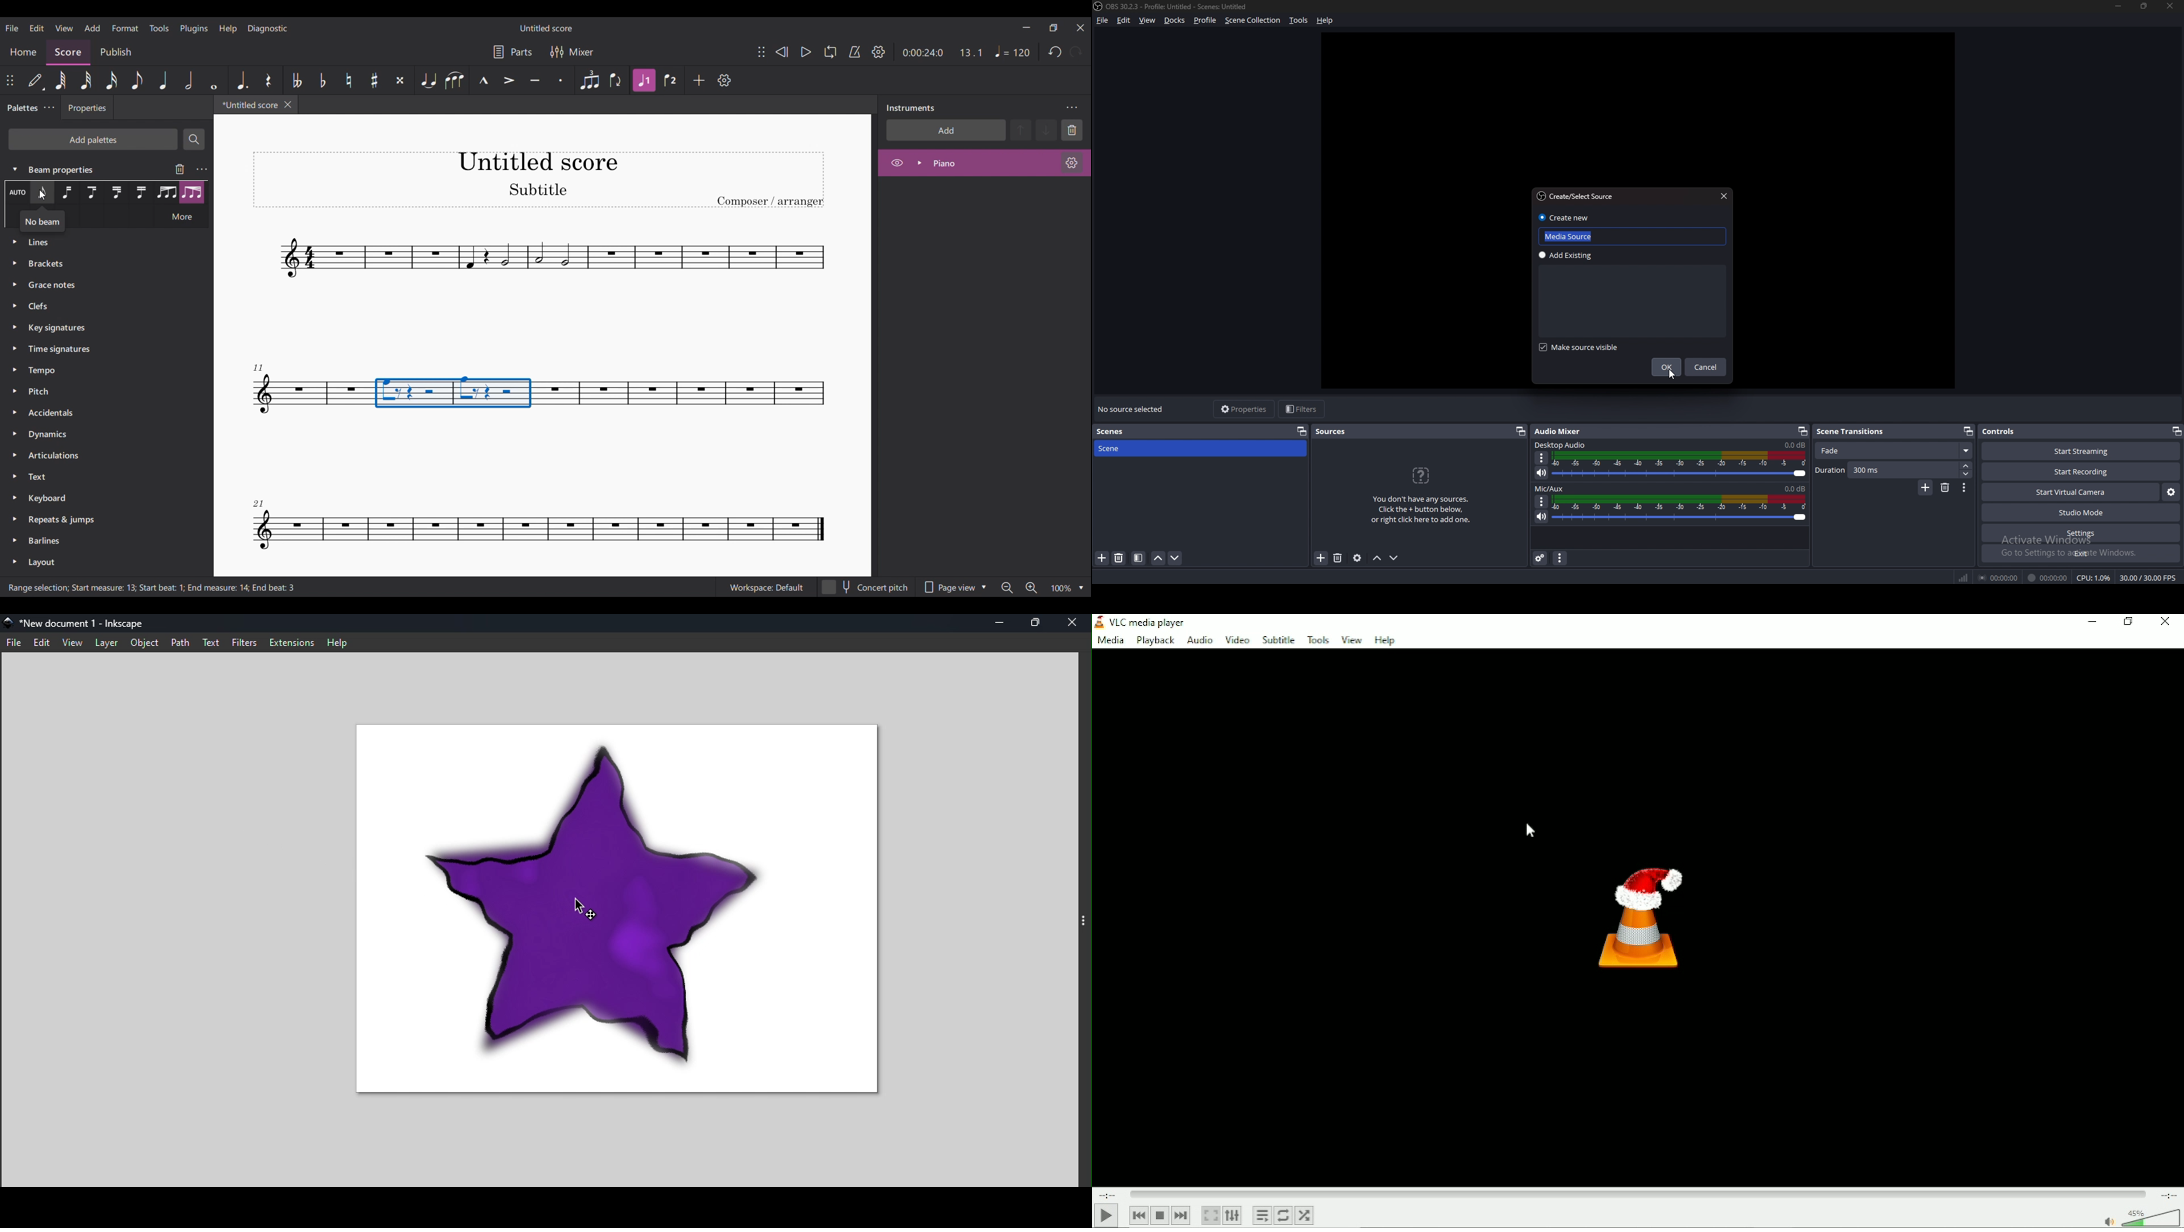 The height and width of the screenshot is (1232, 2184). I want to click on Pop out, so click(1802, 432).